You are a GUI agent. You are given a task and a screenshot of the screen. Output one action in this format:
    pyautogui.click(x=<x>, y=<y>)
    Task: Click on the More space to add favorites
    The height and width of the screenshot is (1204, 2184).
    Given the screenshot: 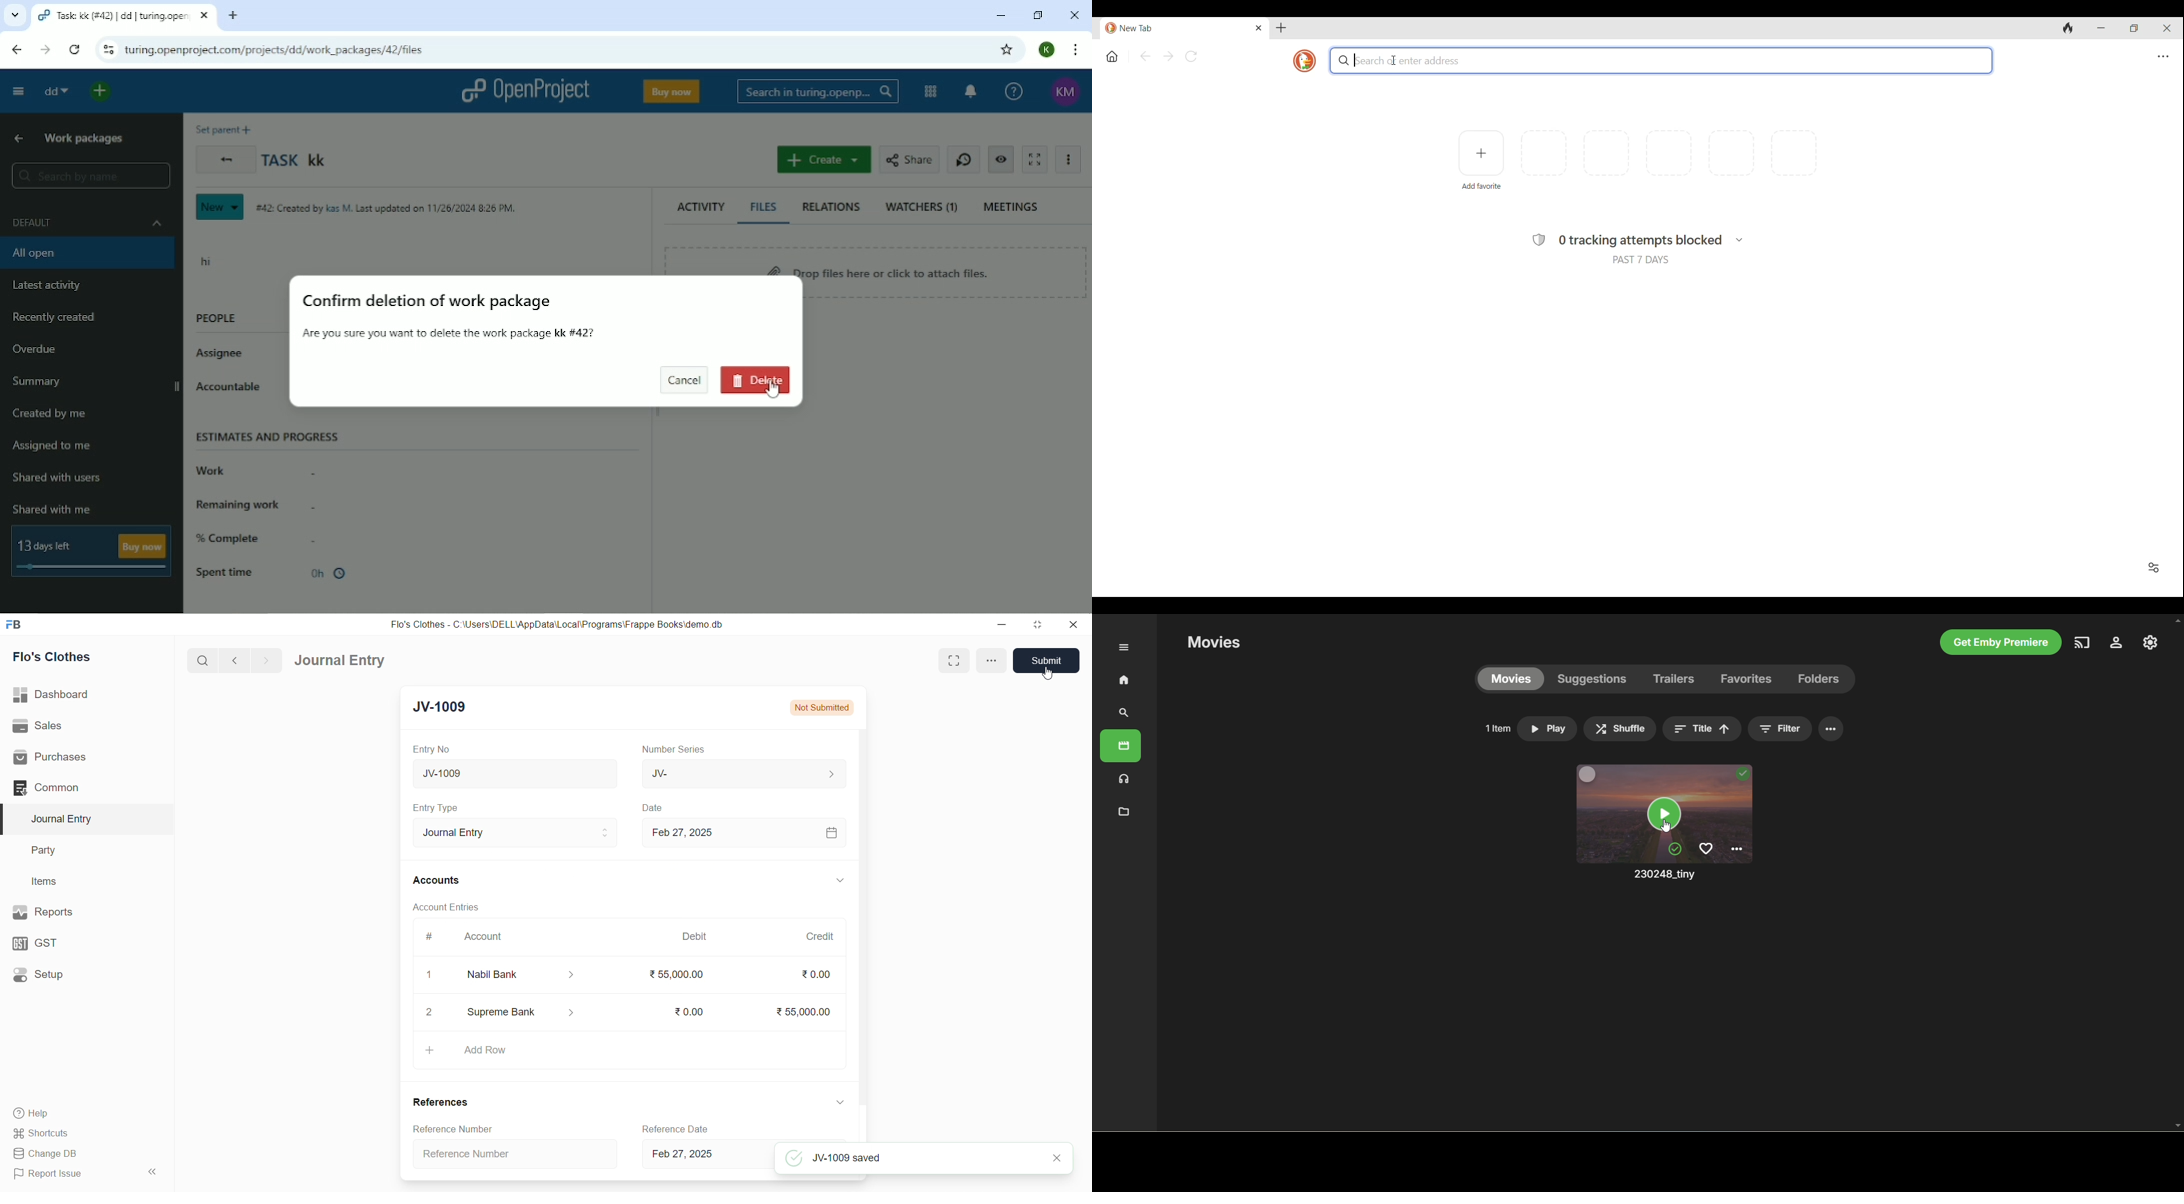 What is the action you would take?
    pyautogui.click(x=1669, y=153)
    